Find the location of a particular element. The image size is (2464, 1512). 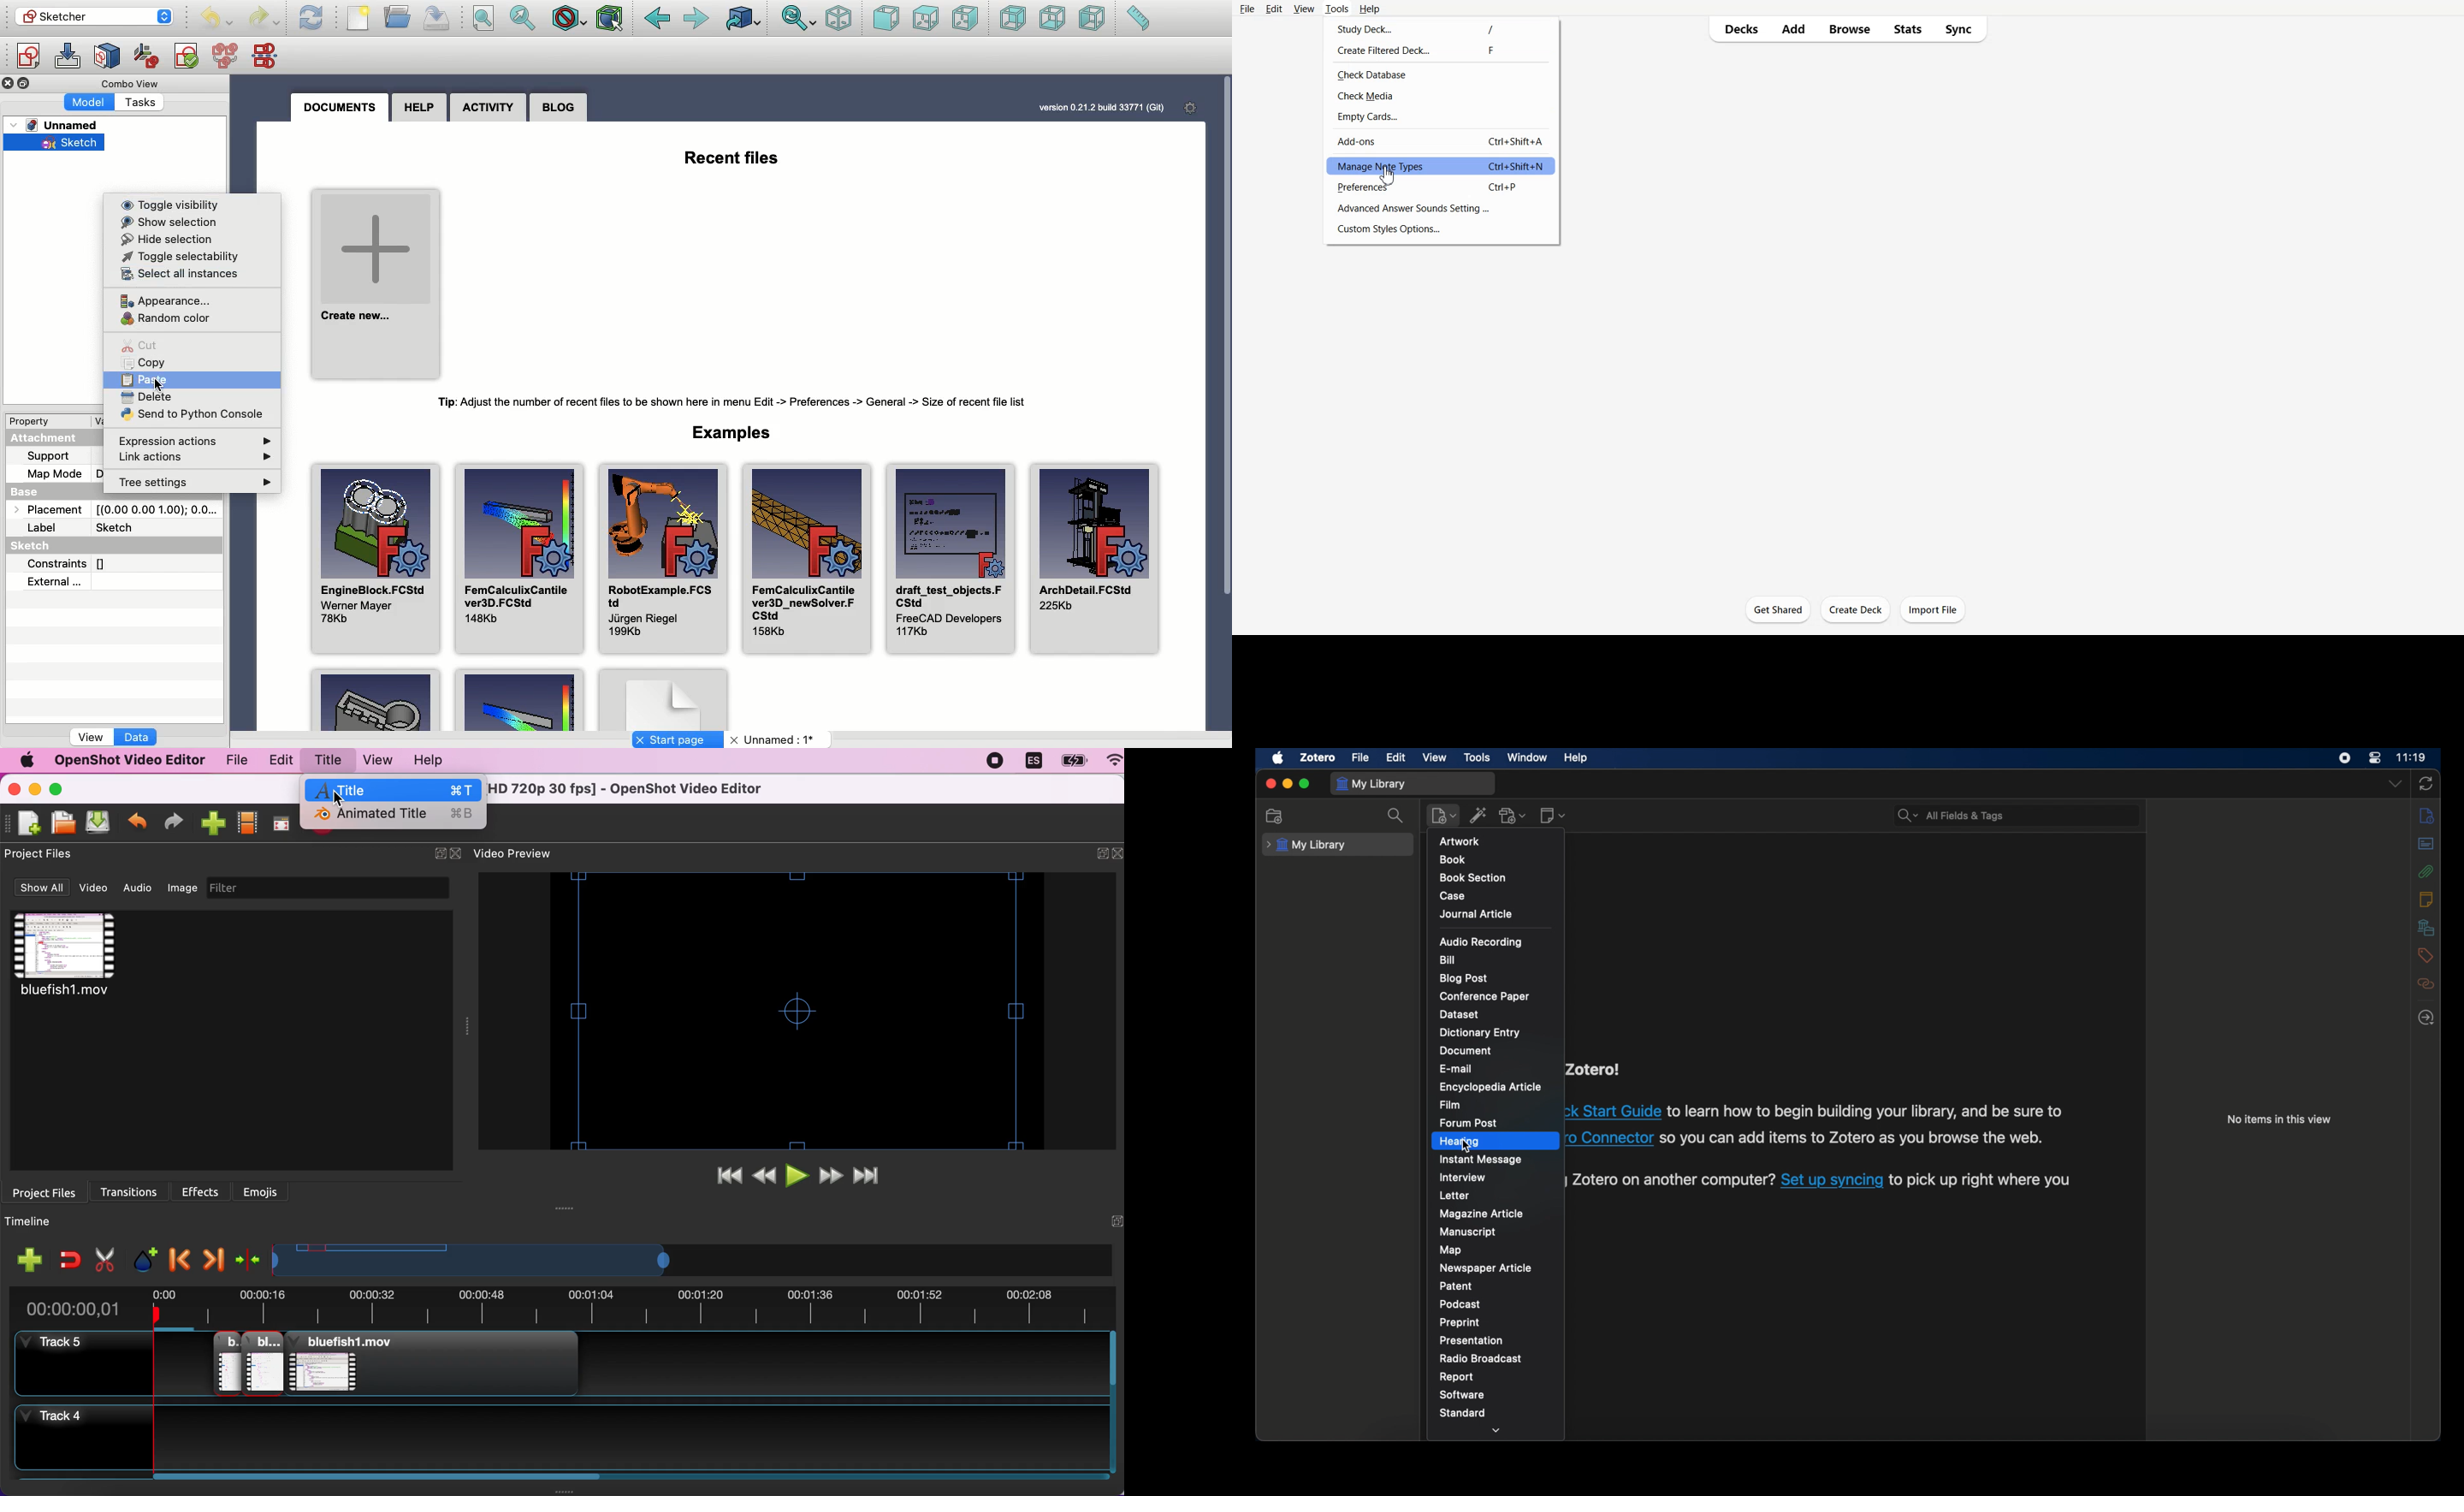

video duration is located at coordinates (547, 1261).